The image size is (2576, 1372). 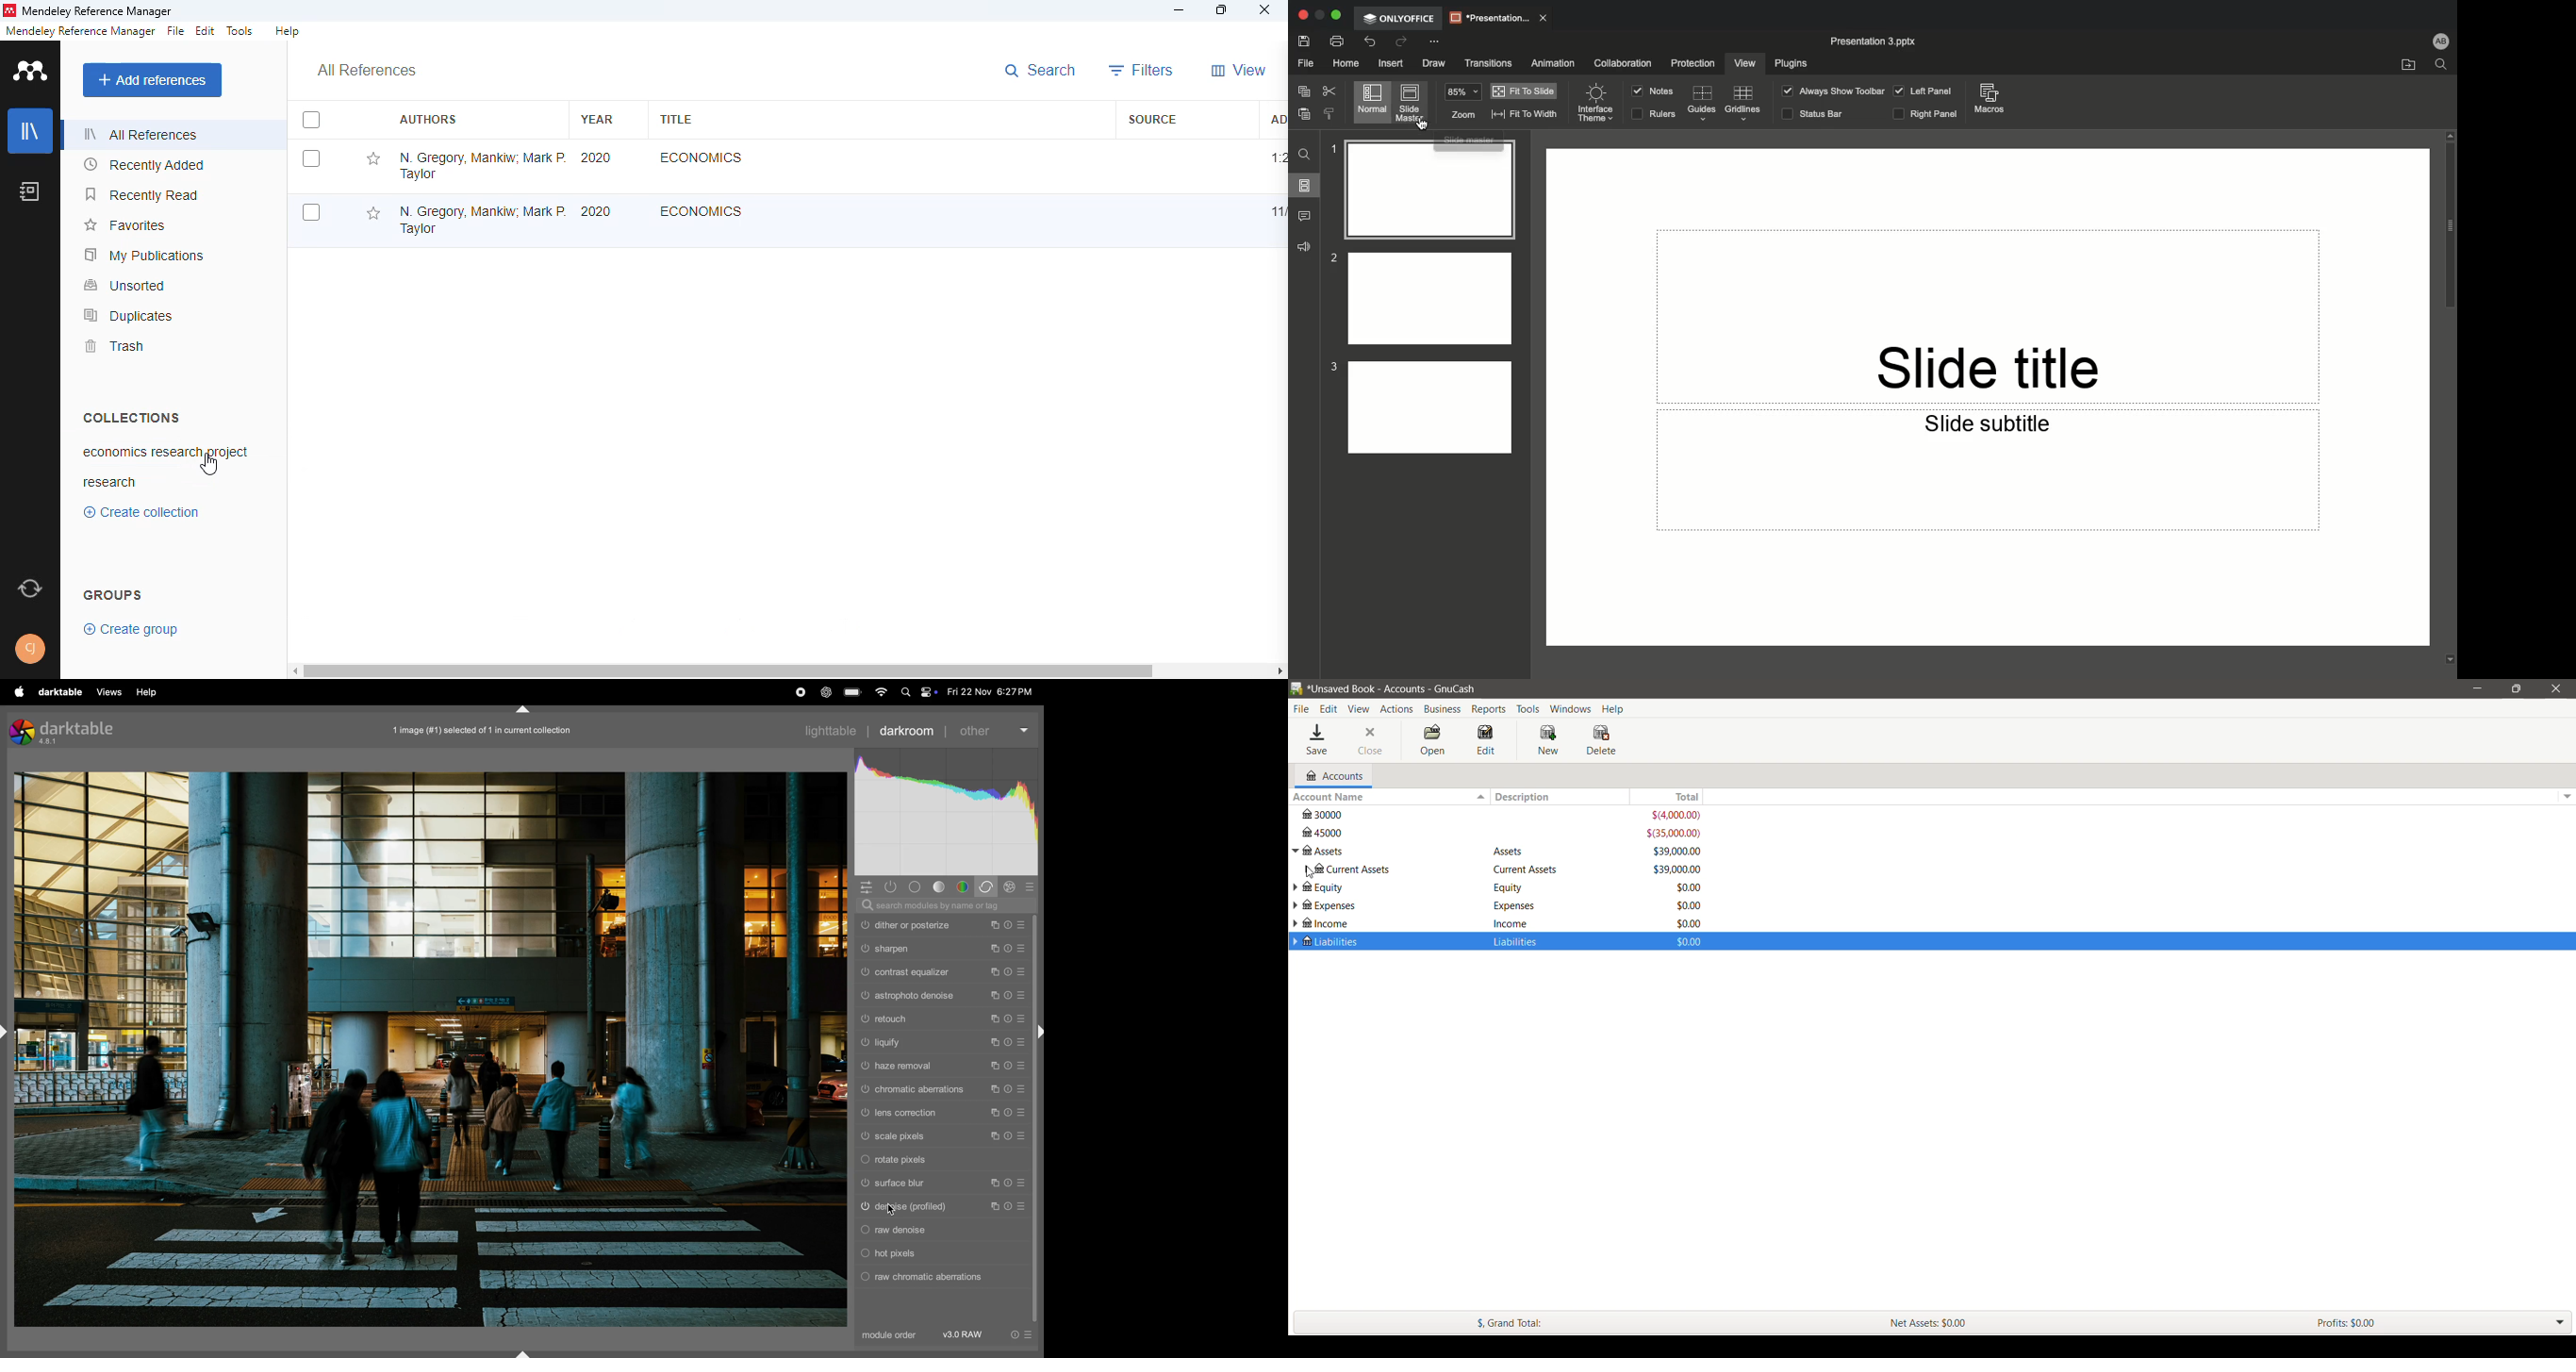 I want to click on source, so click(x=1152, y=119).